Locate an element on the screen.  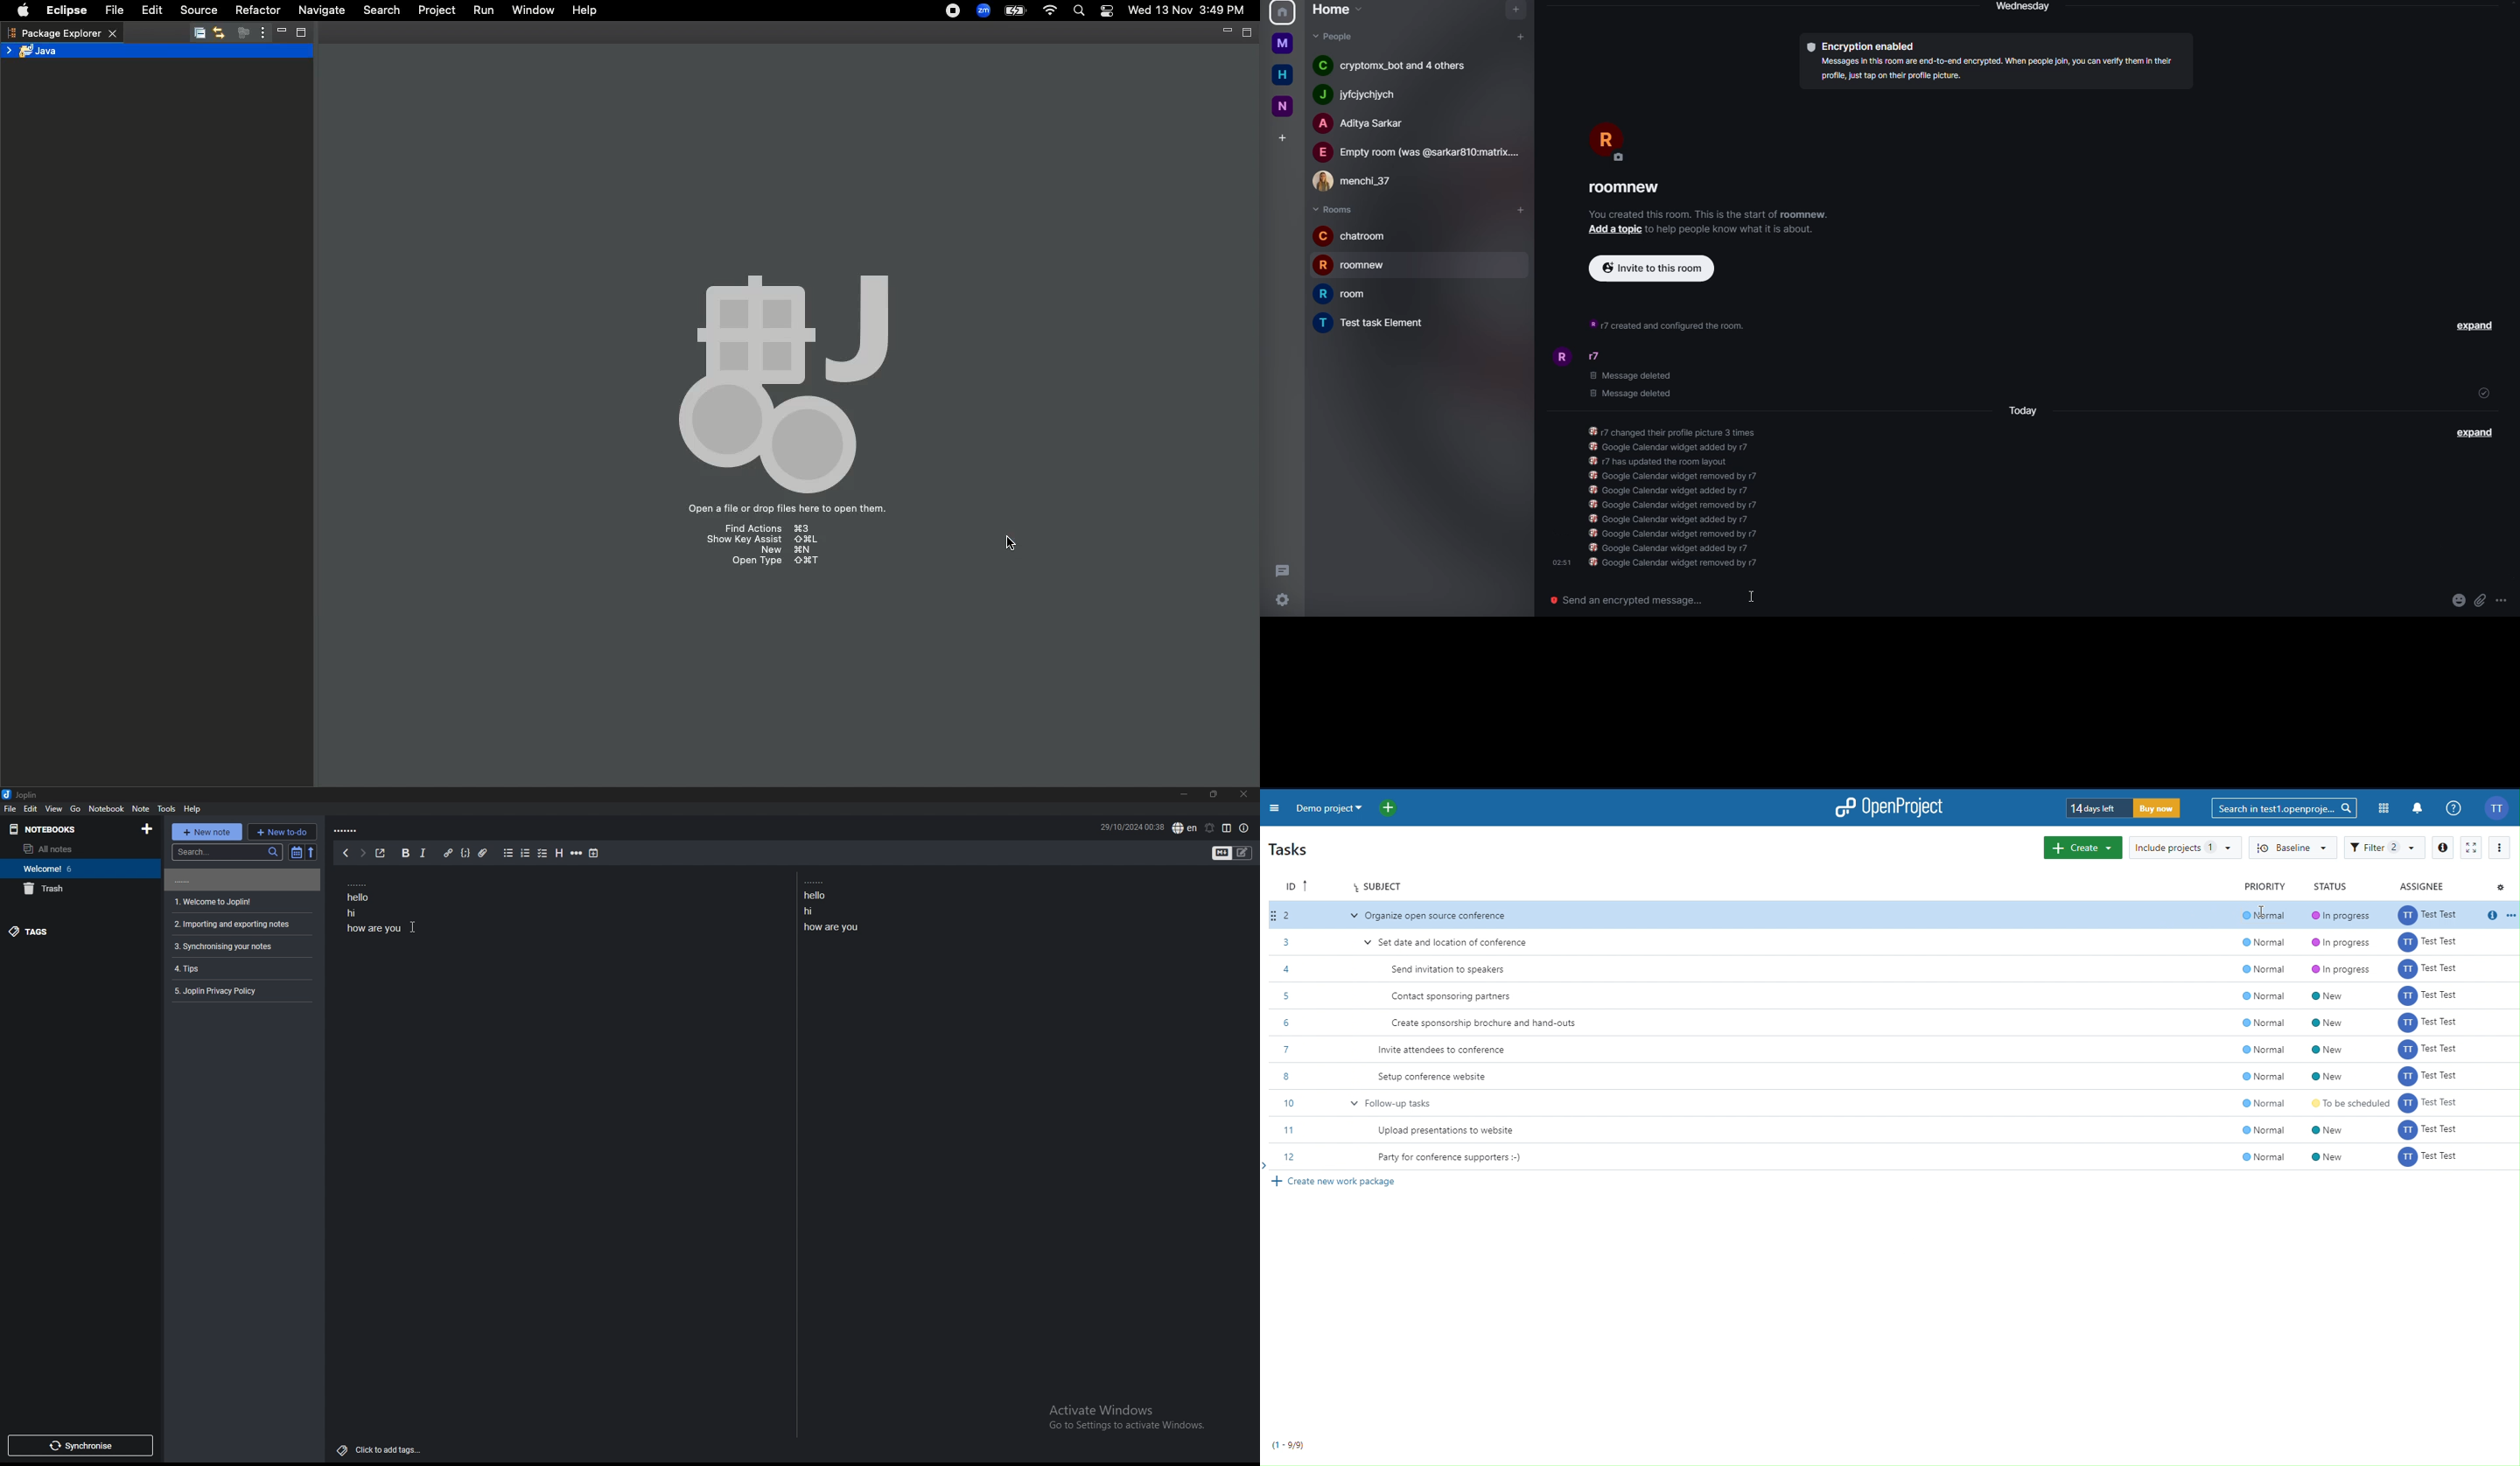
toggle editors is located at coordinates (1223, 853).